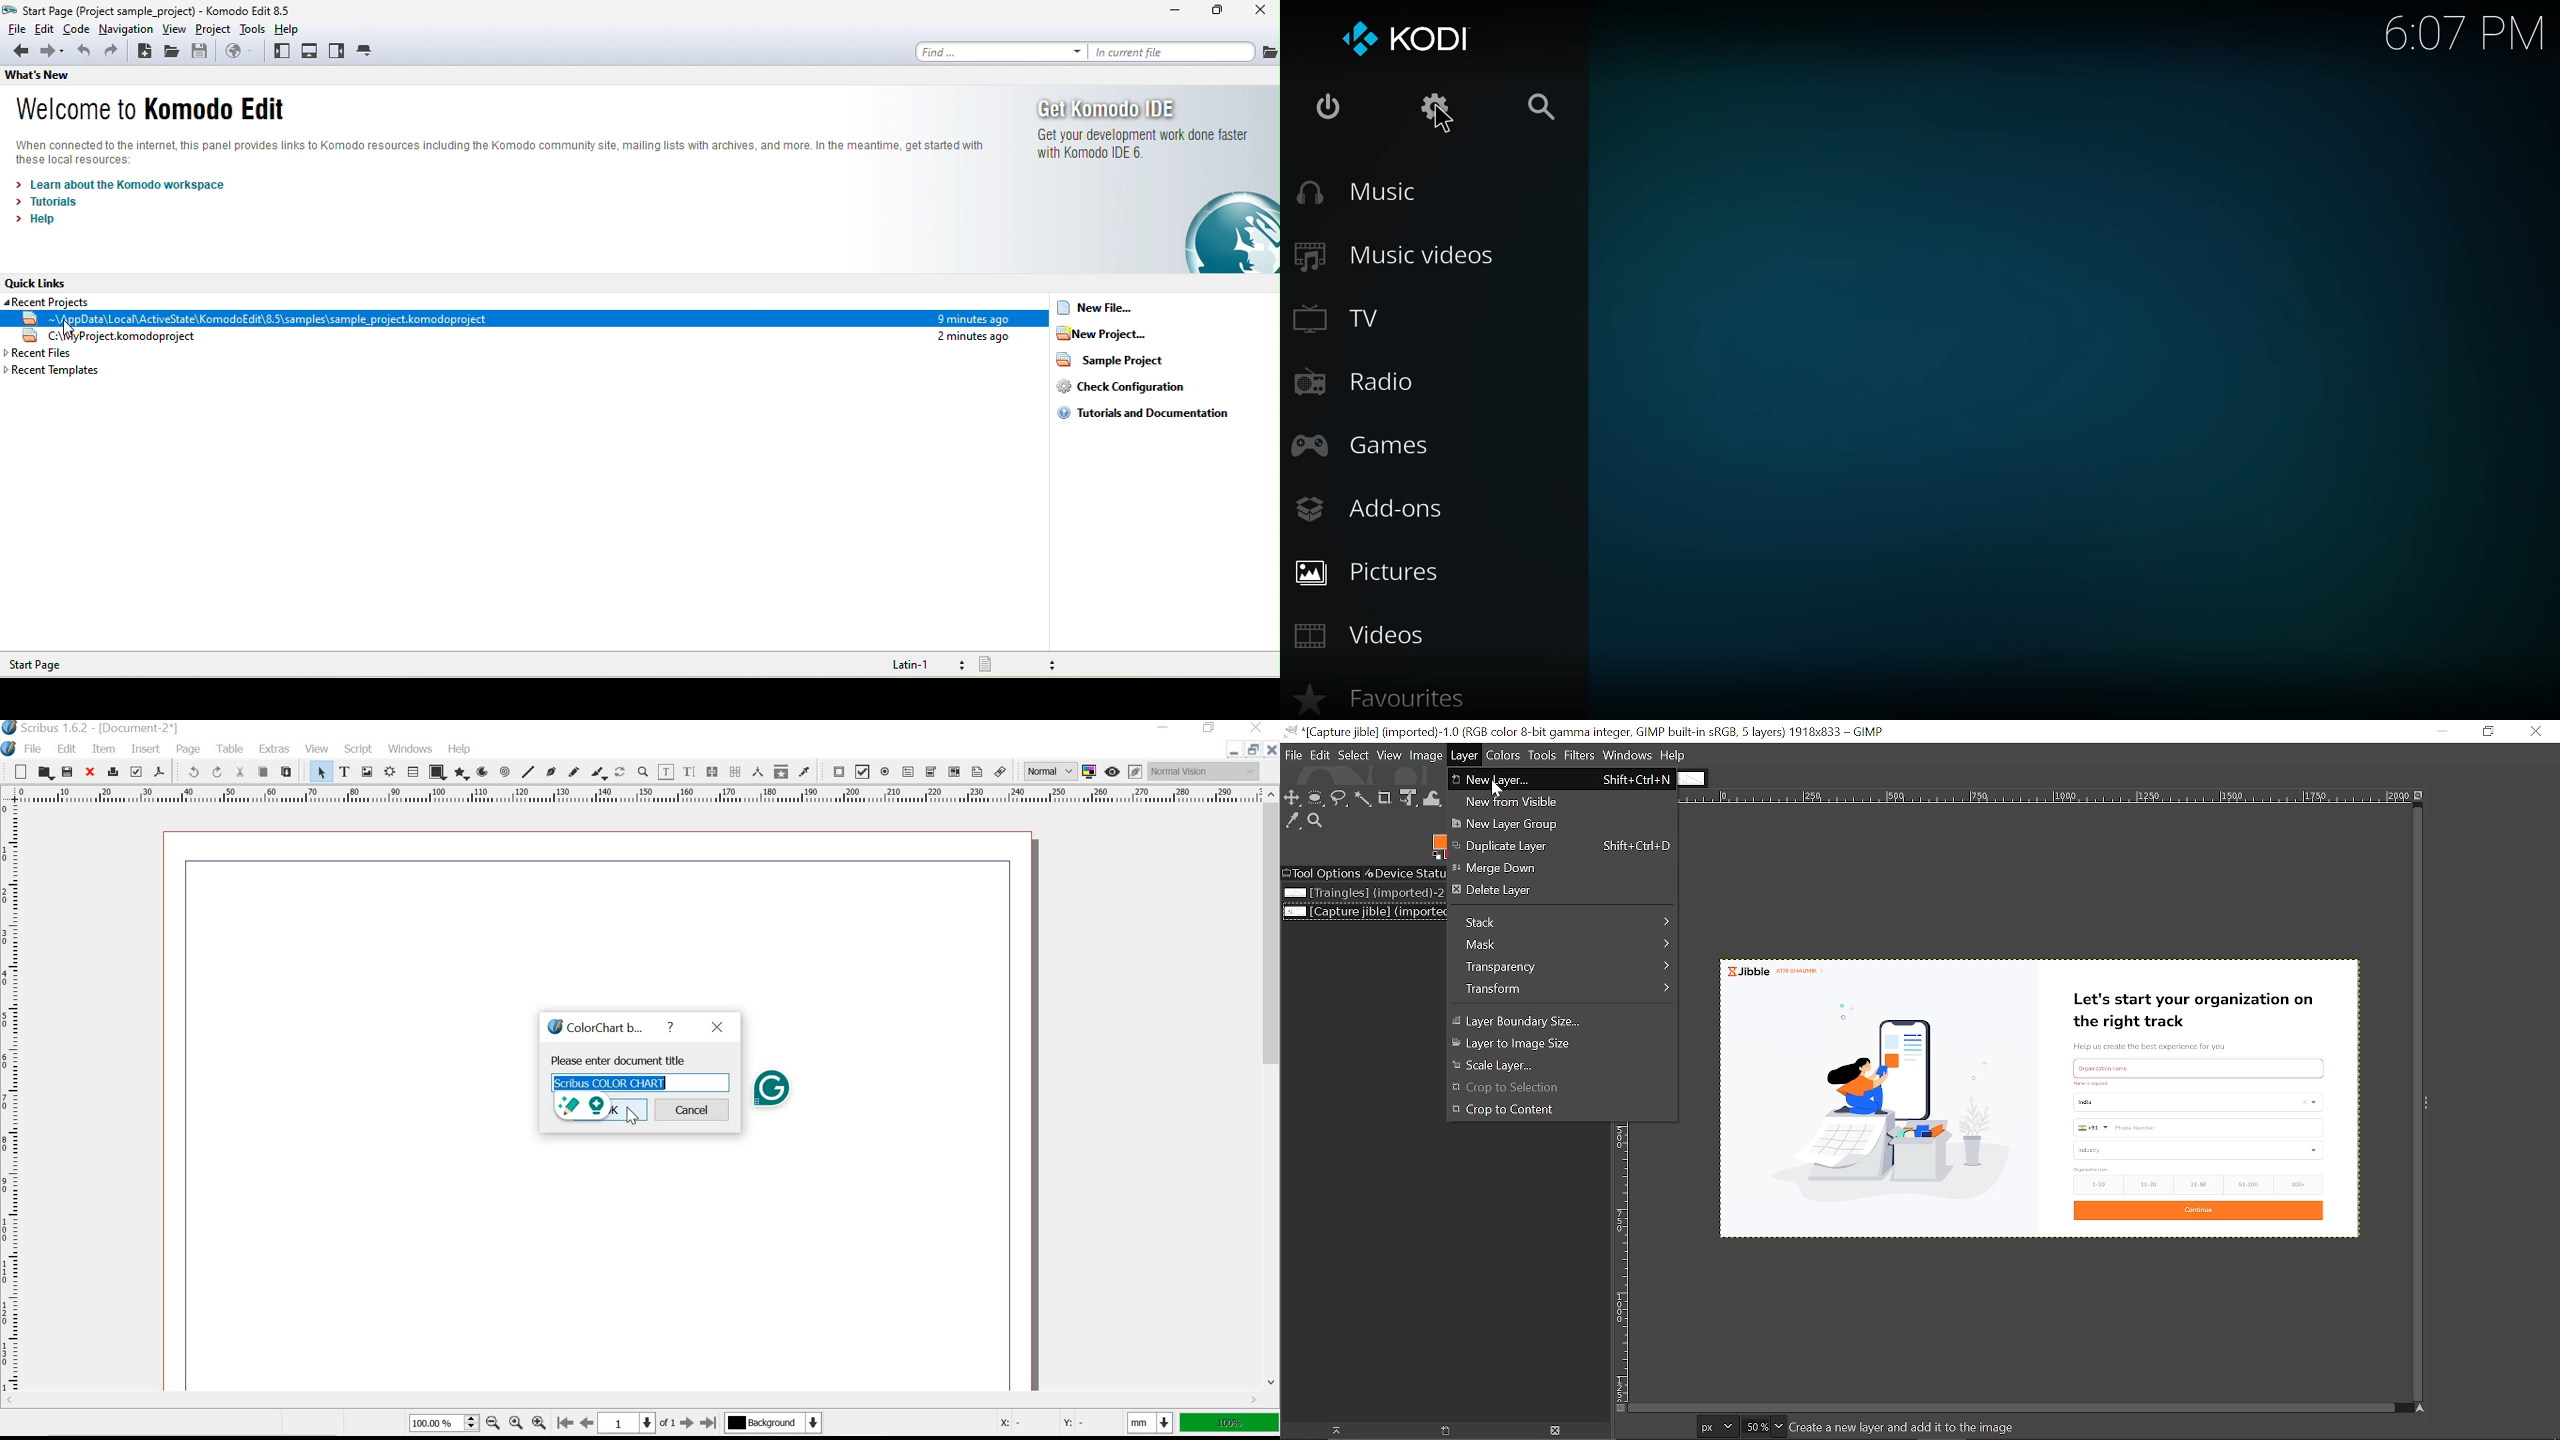 The width and height of the screenshot is (2576, 1456). Describe the element at coordinates (1049, 771) in the screenshot. I see `Normal` at that location.